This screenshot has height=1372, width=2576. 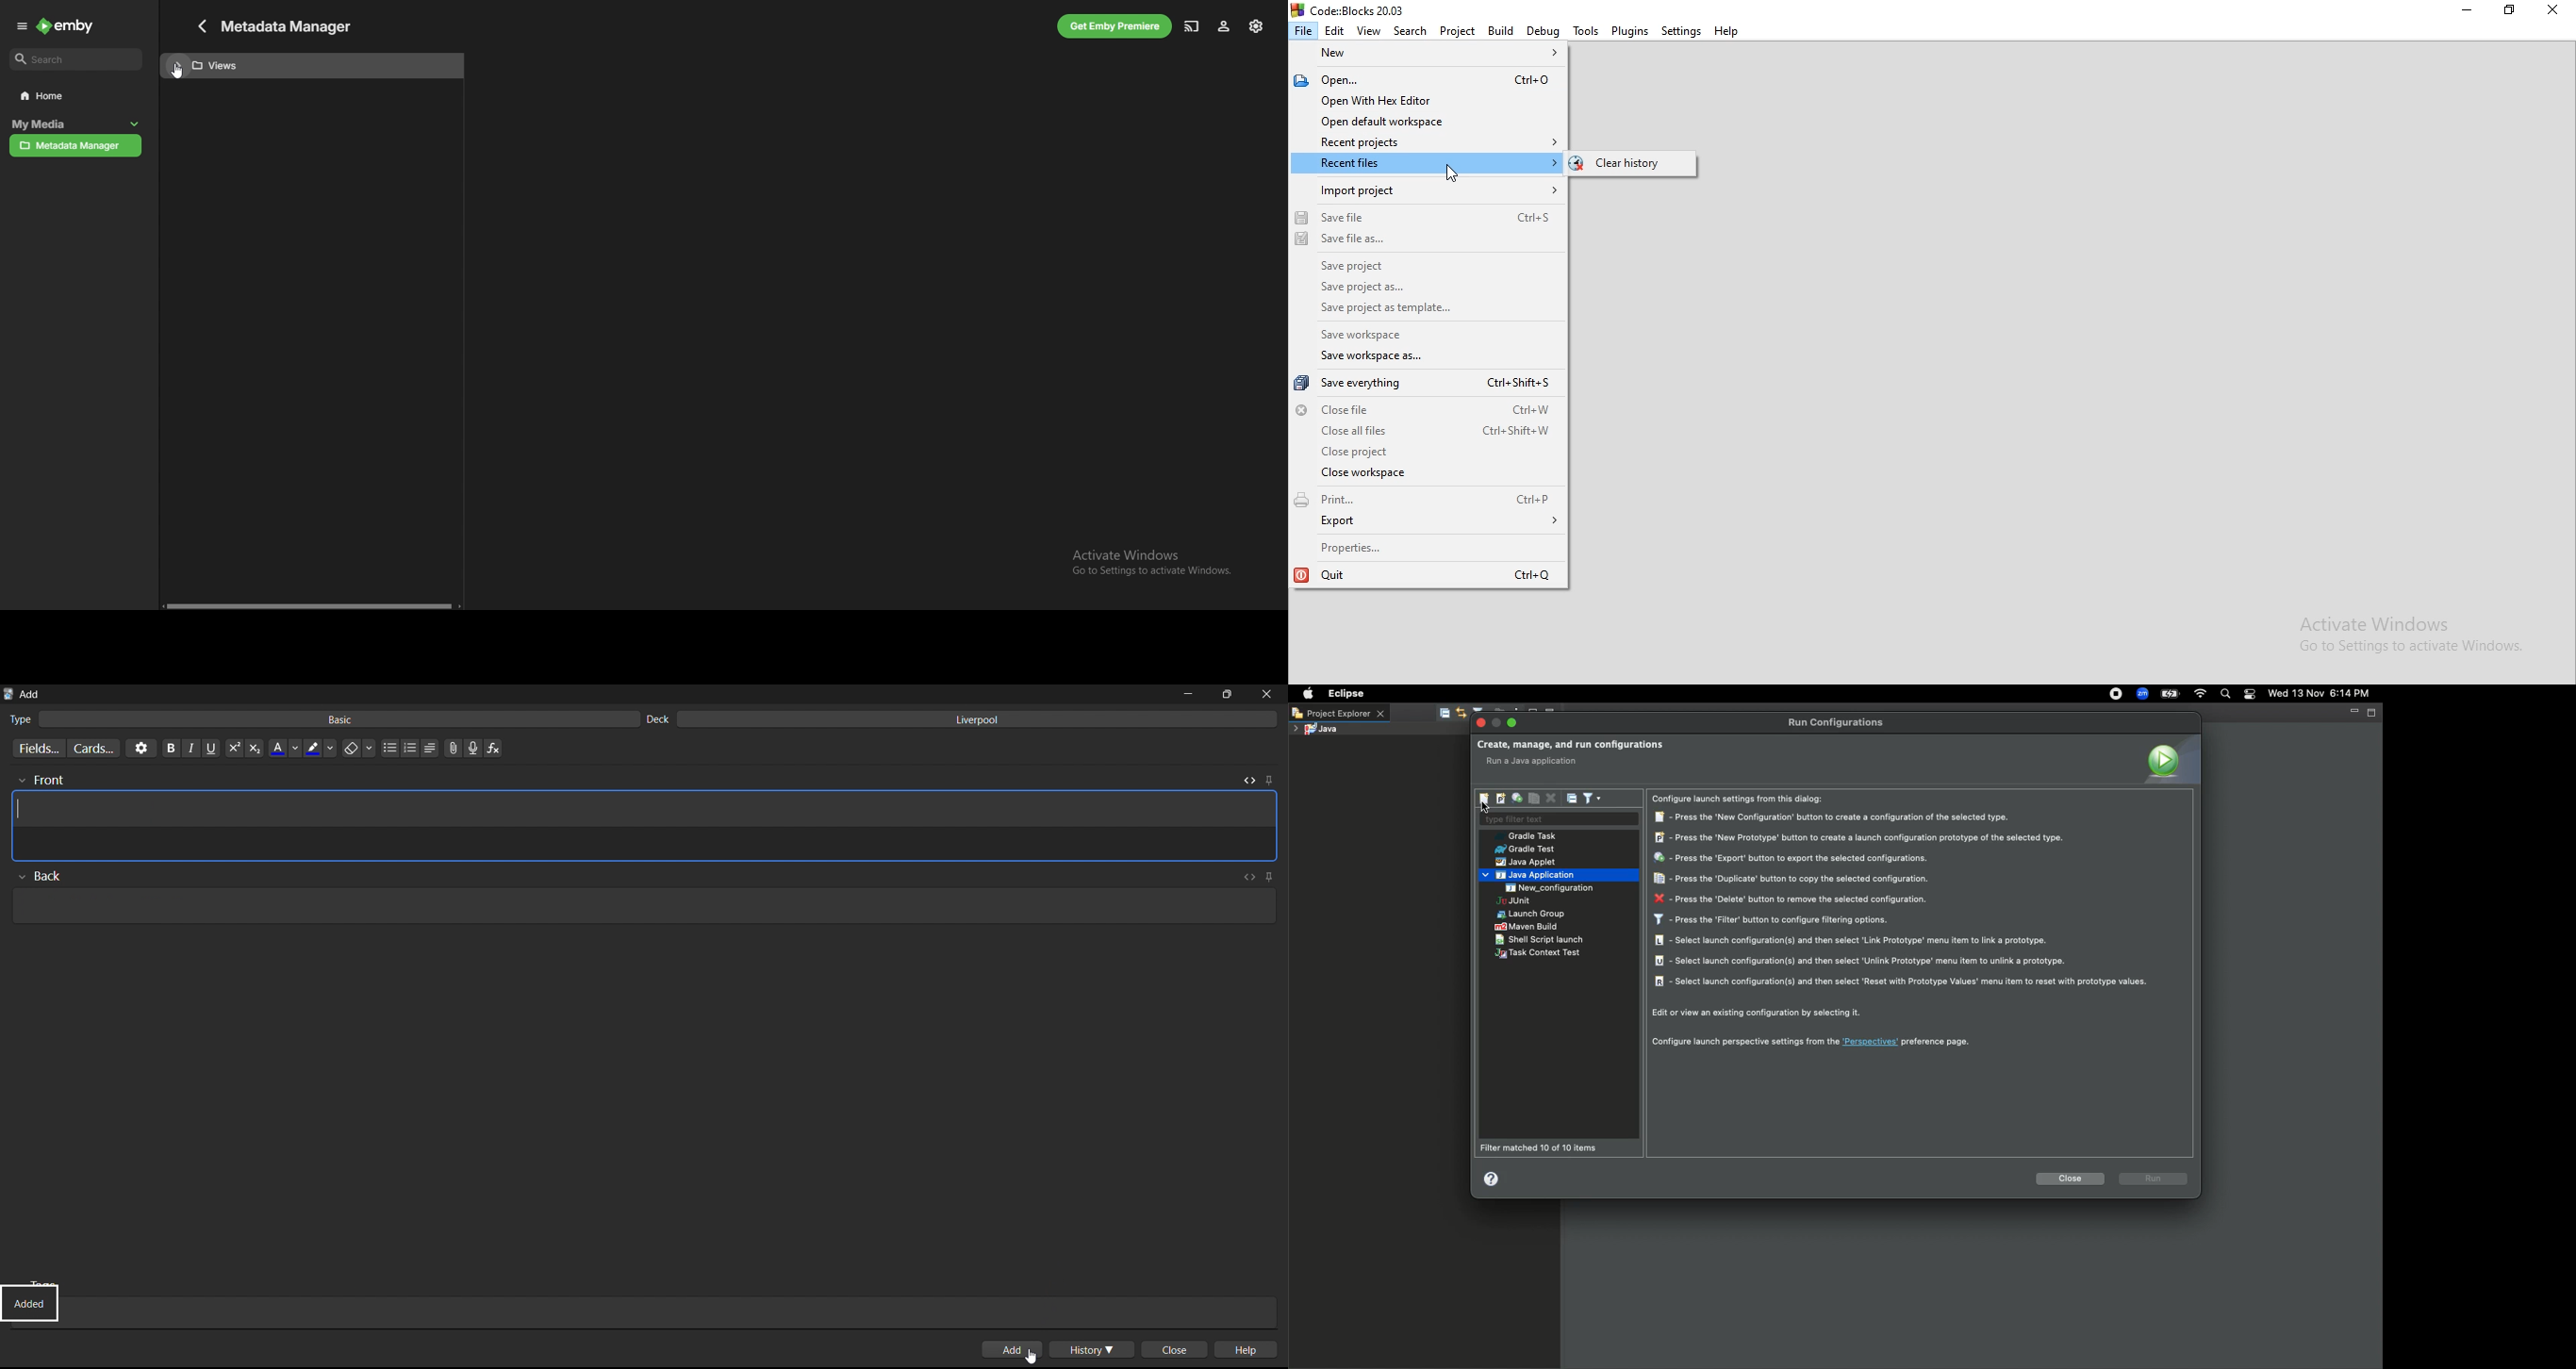 What do you see at coordinates (34, 1304) in the screenshot?
I see `added status update` at bounding box center [34, 1304].